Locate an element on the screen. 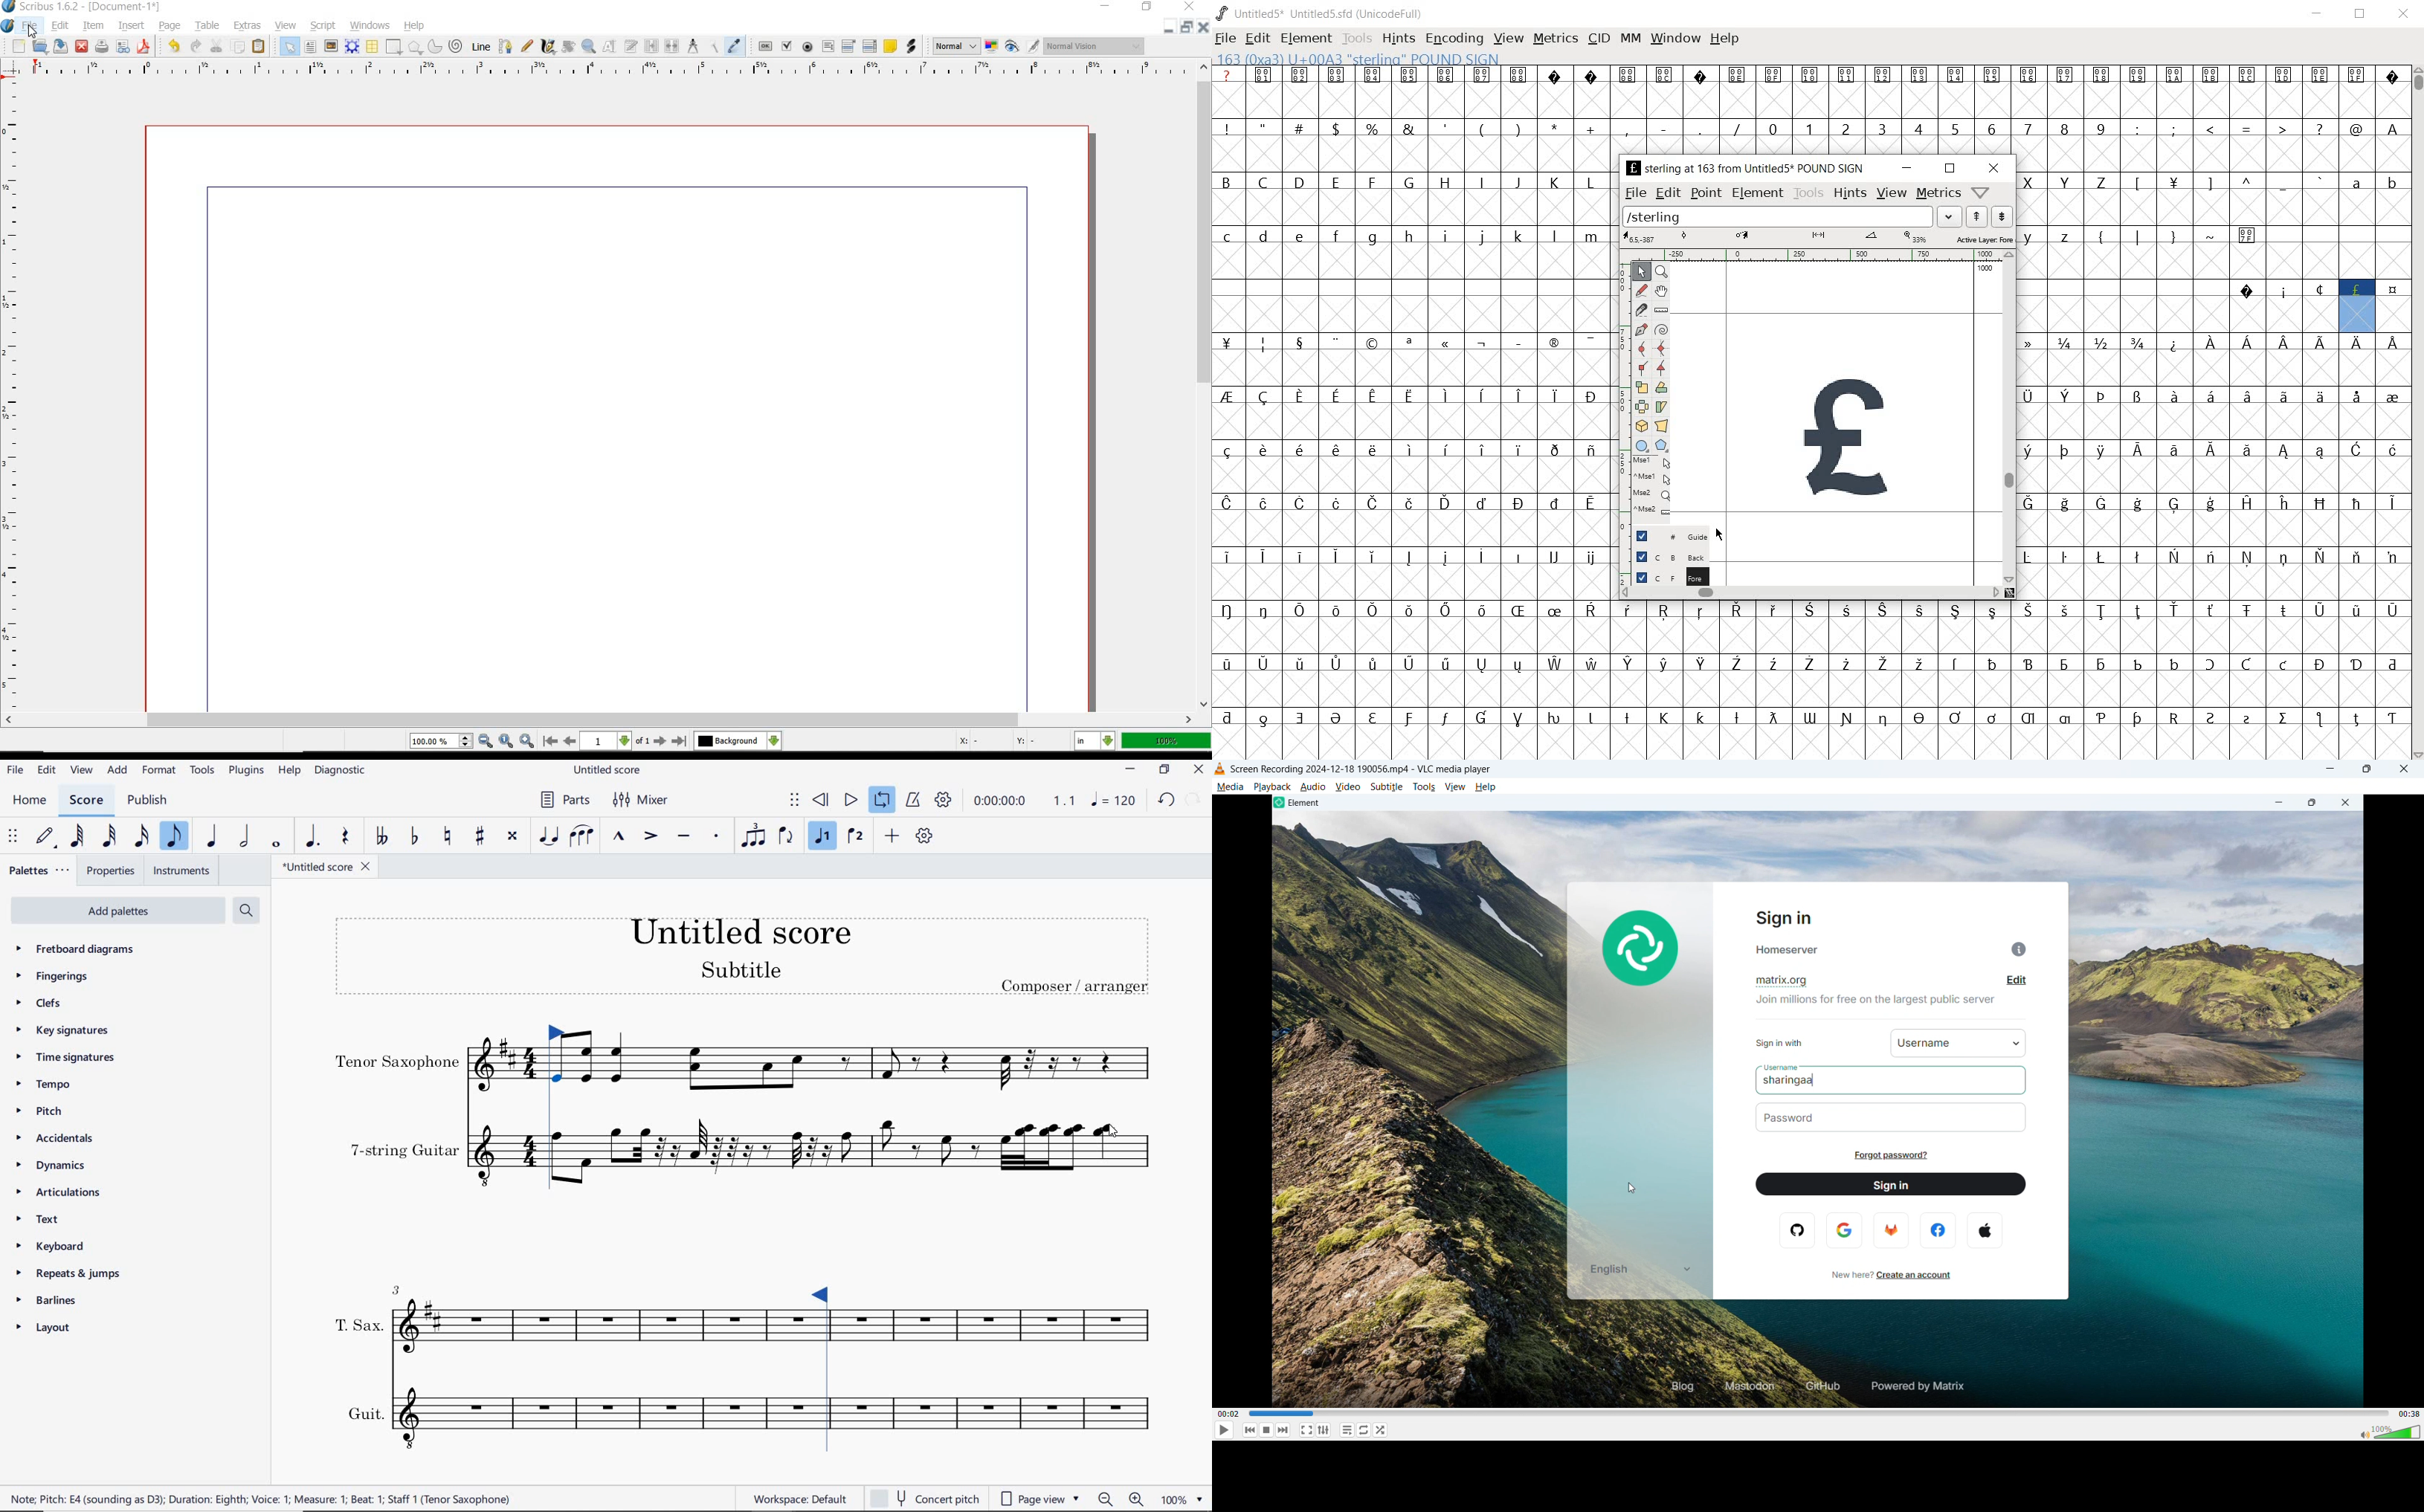 The image size is (2436, 1512). rotate item is located at coordinates (568, 48).